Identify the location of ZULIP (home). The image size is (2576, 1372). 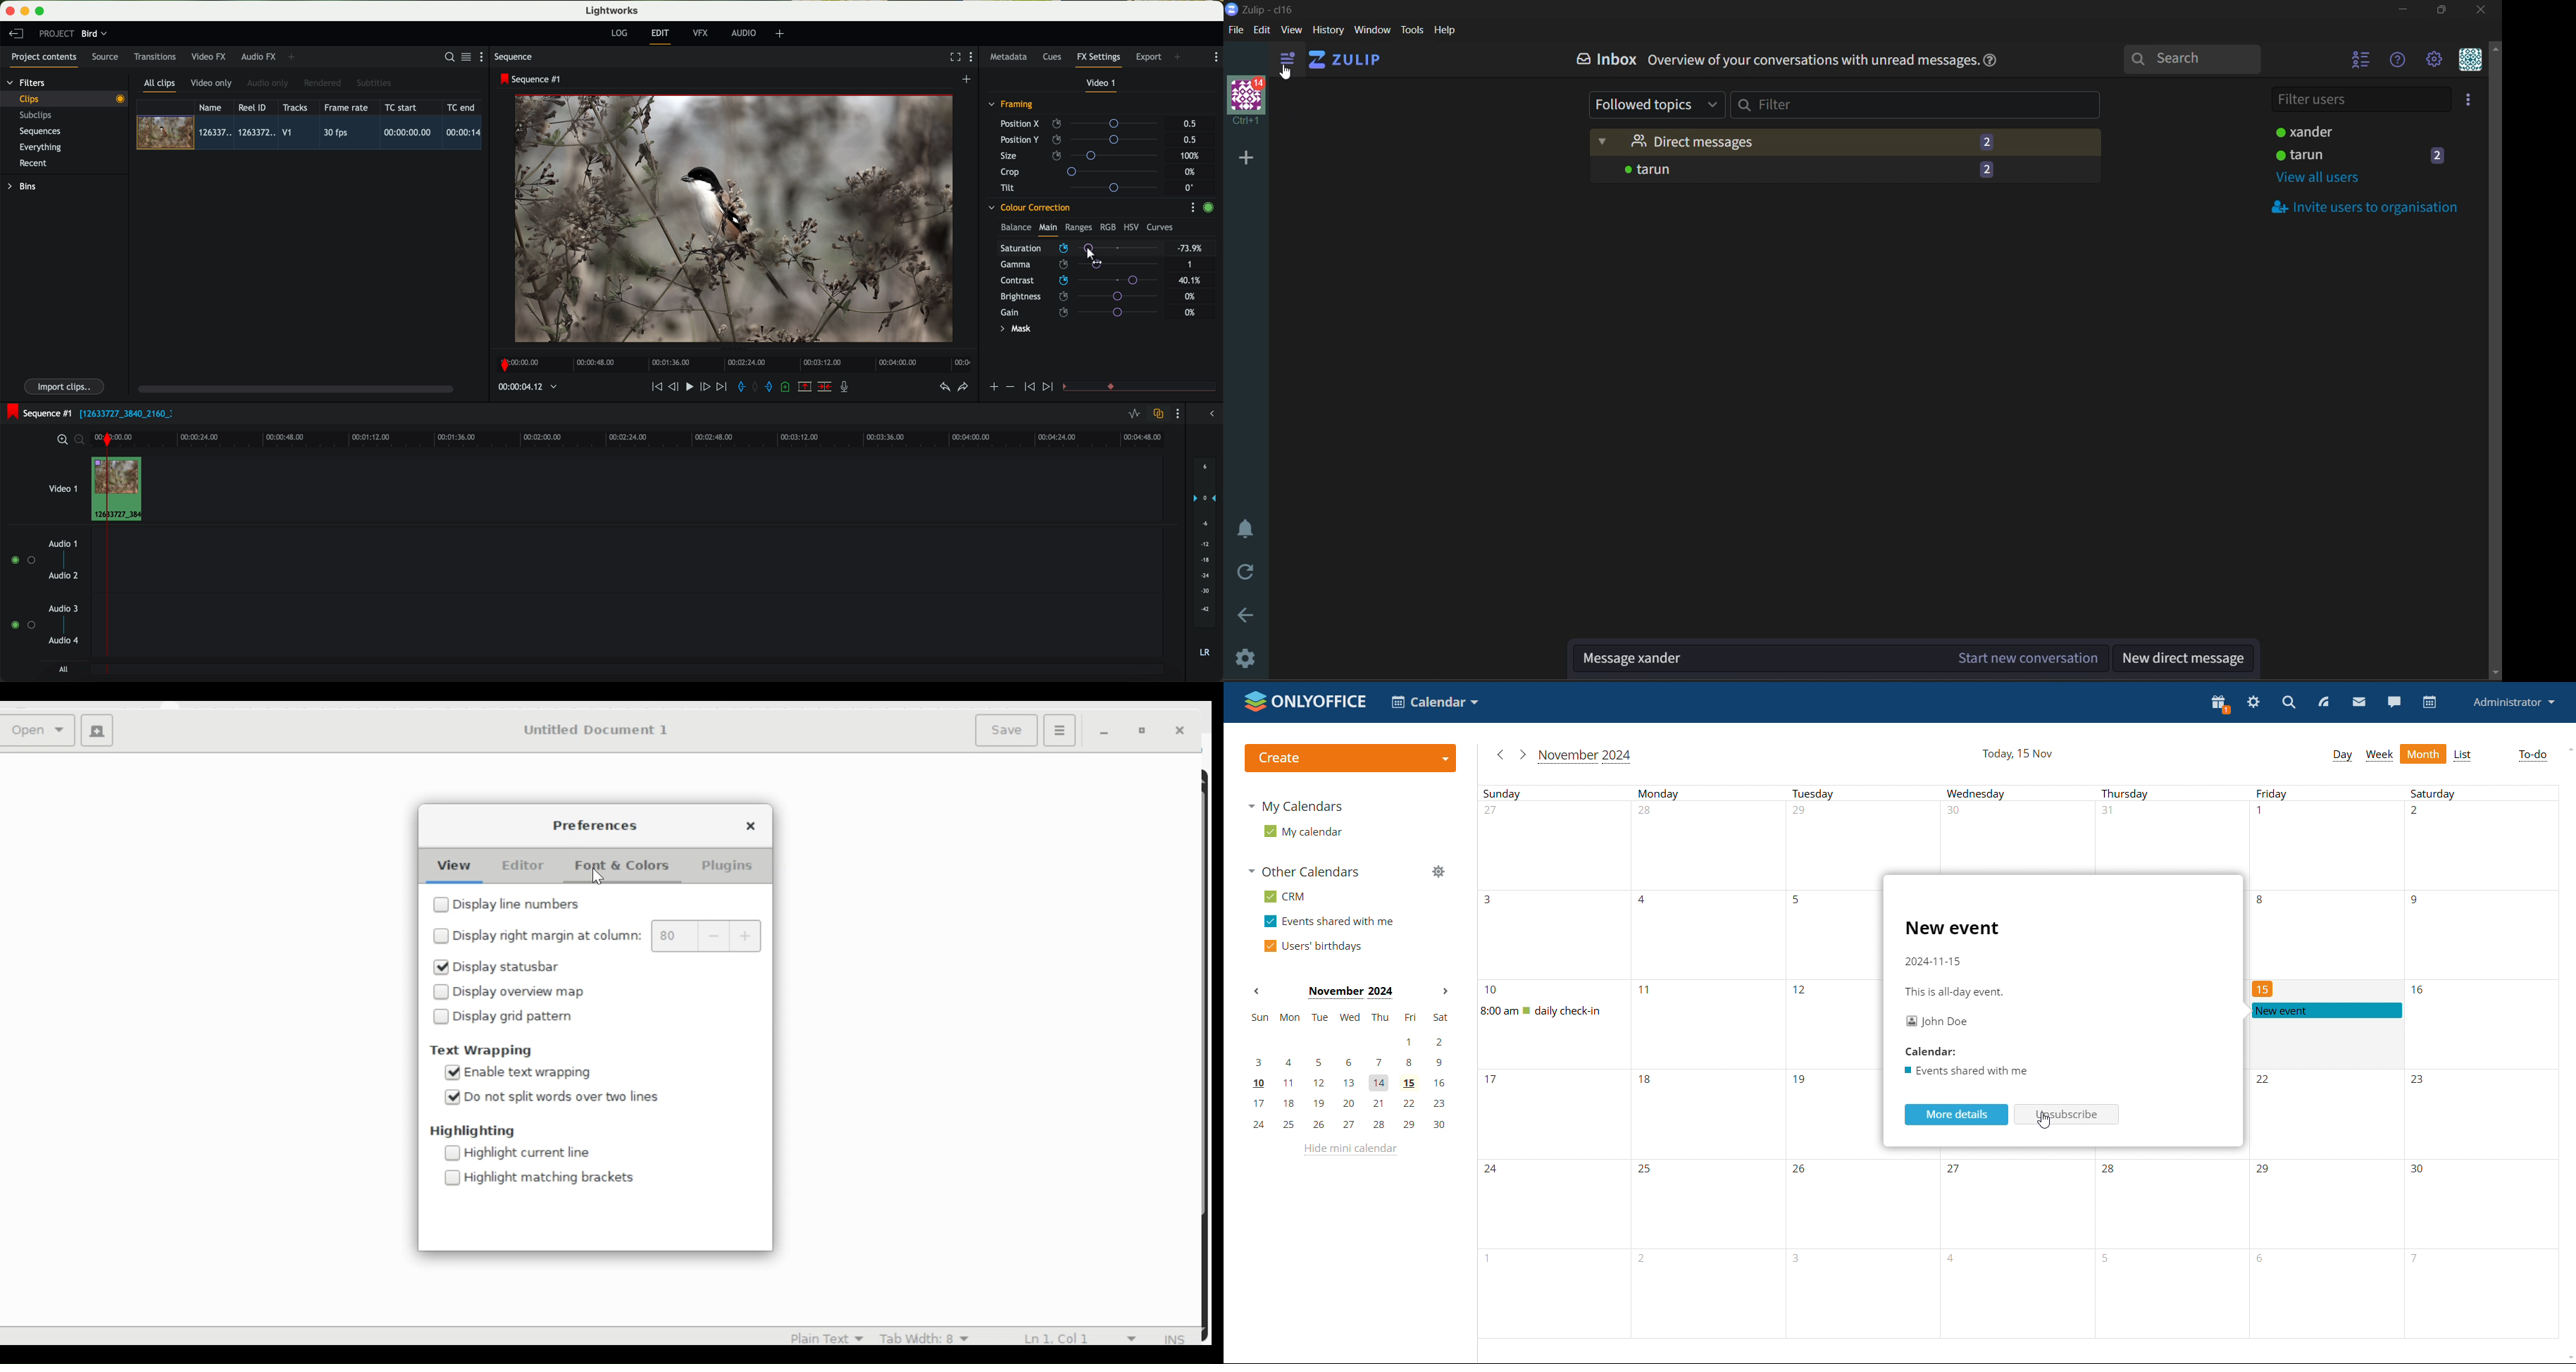
(1345, 61).